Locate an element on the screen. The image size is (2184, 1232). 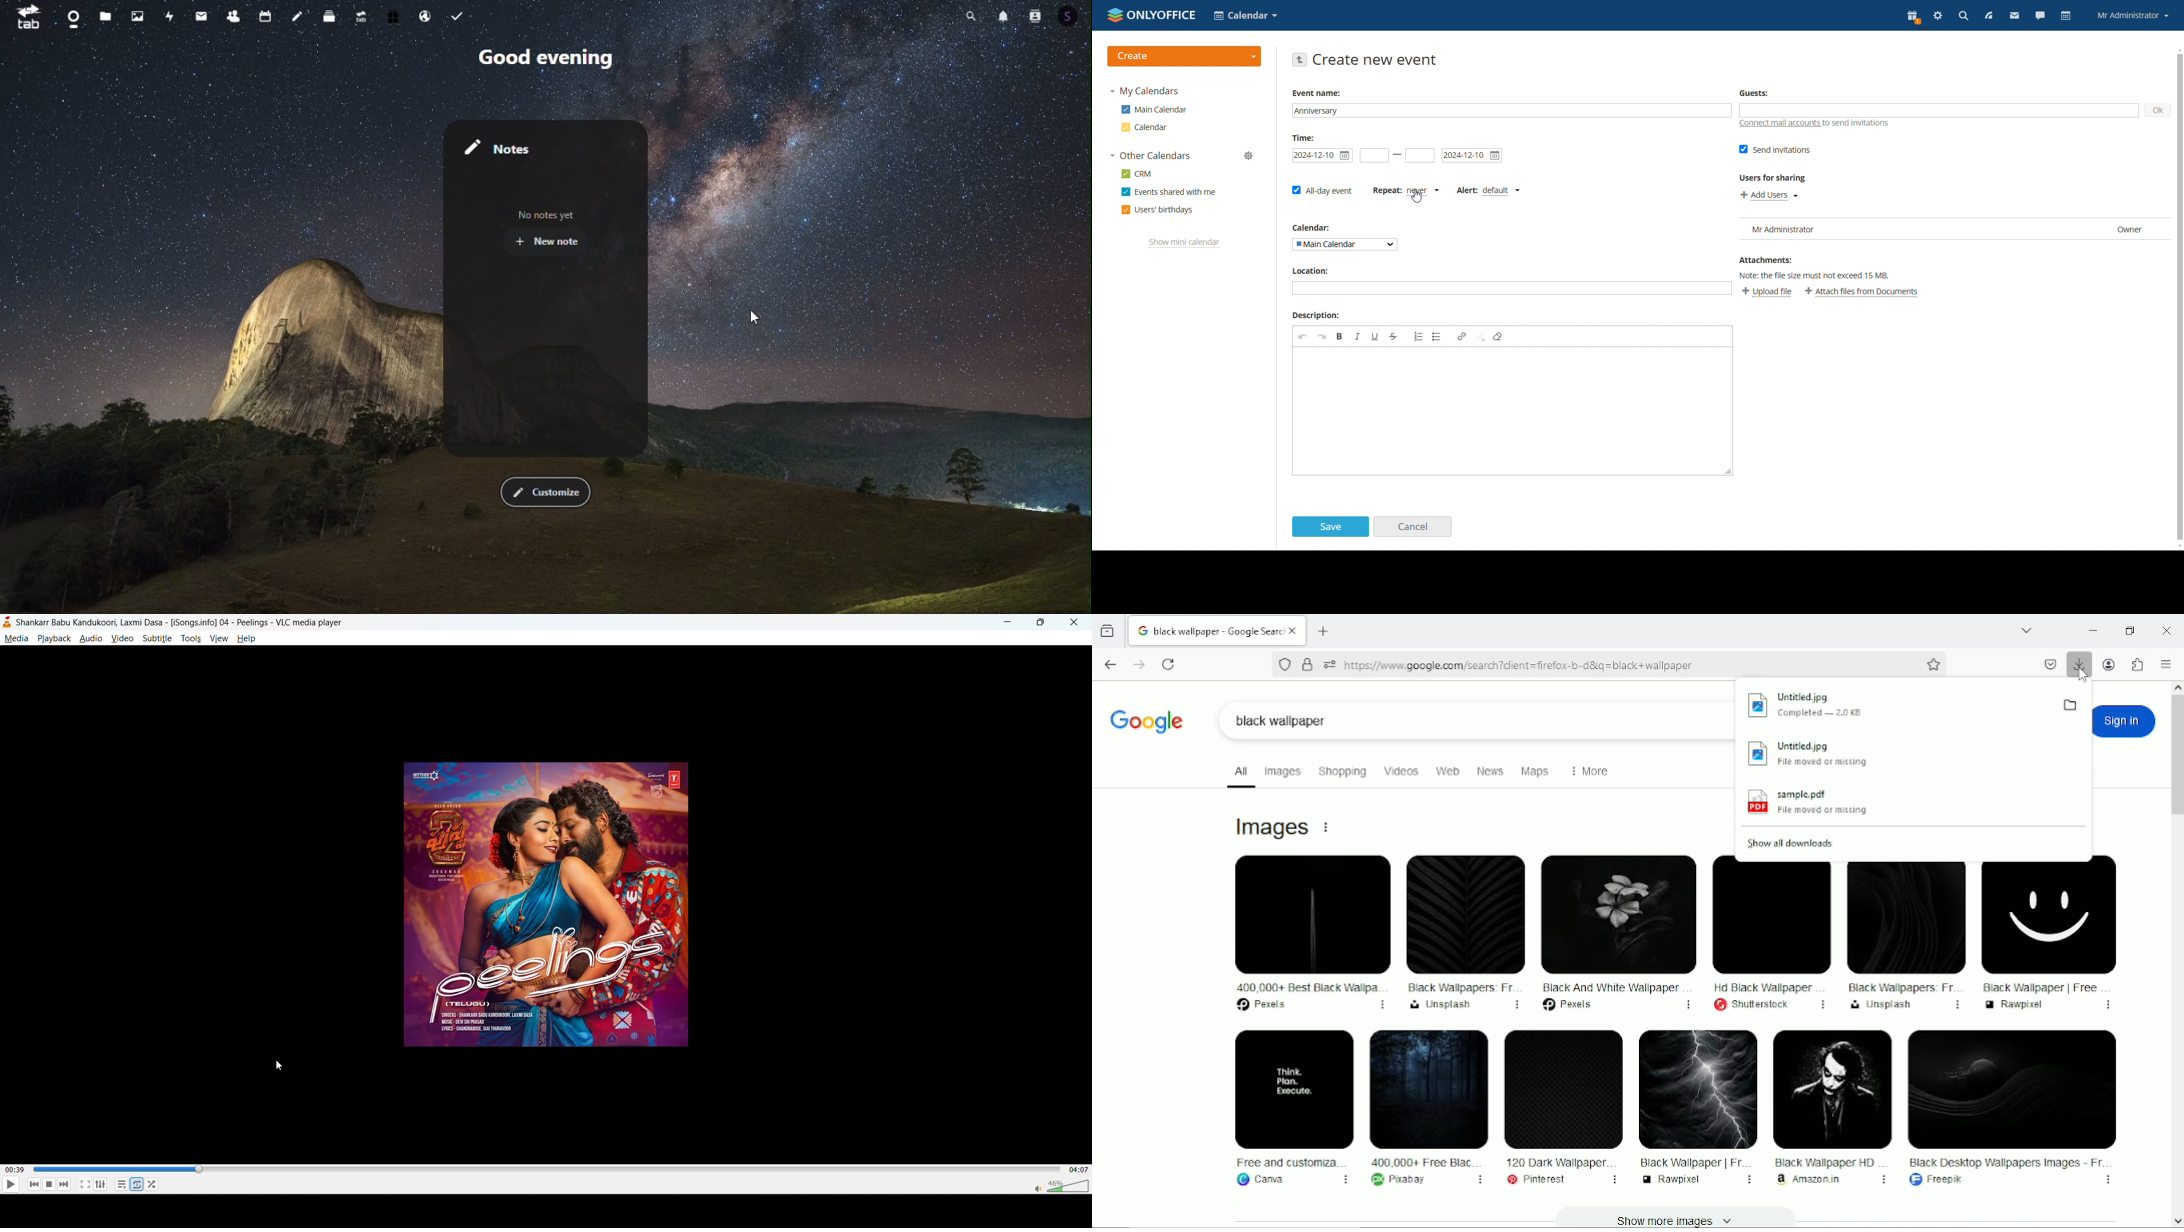
scroll up  is located at coordinates (2176, 687).